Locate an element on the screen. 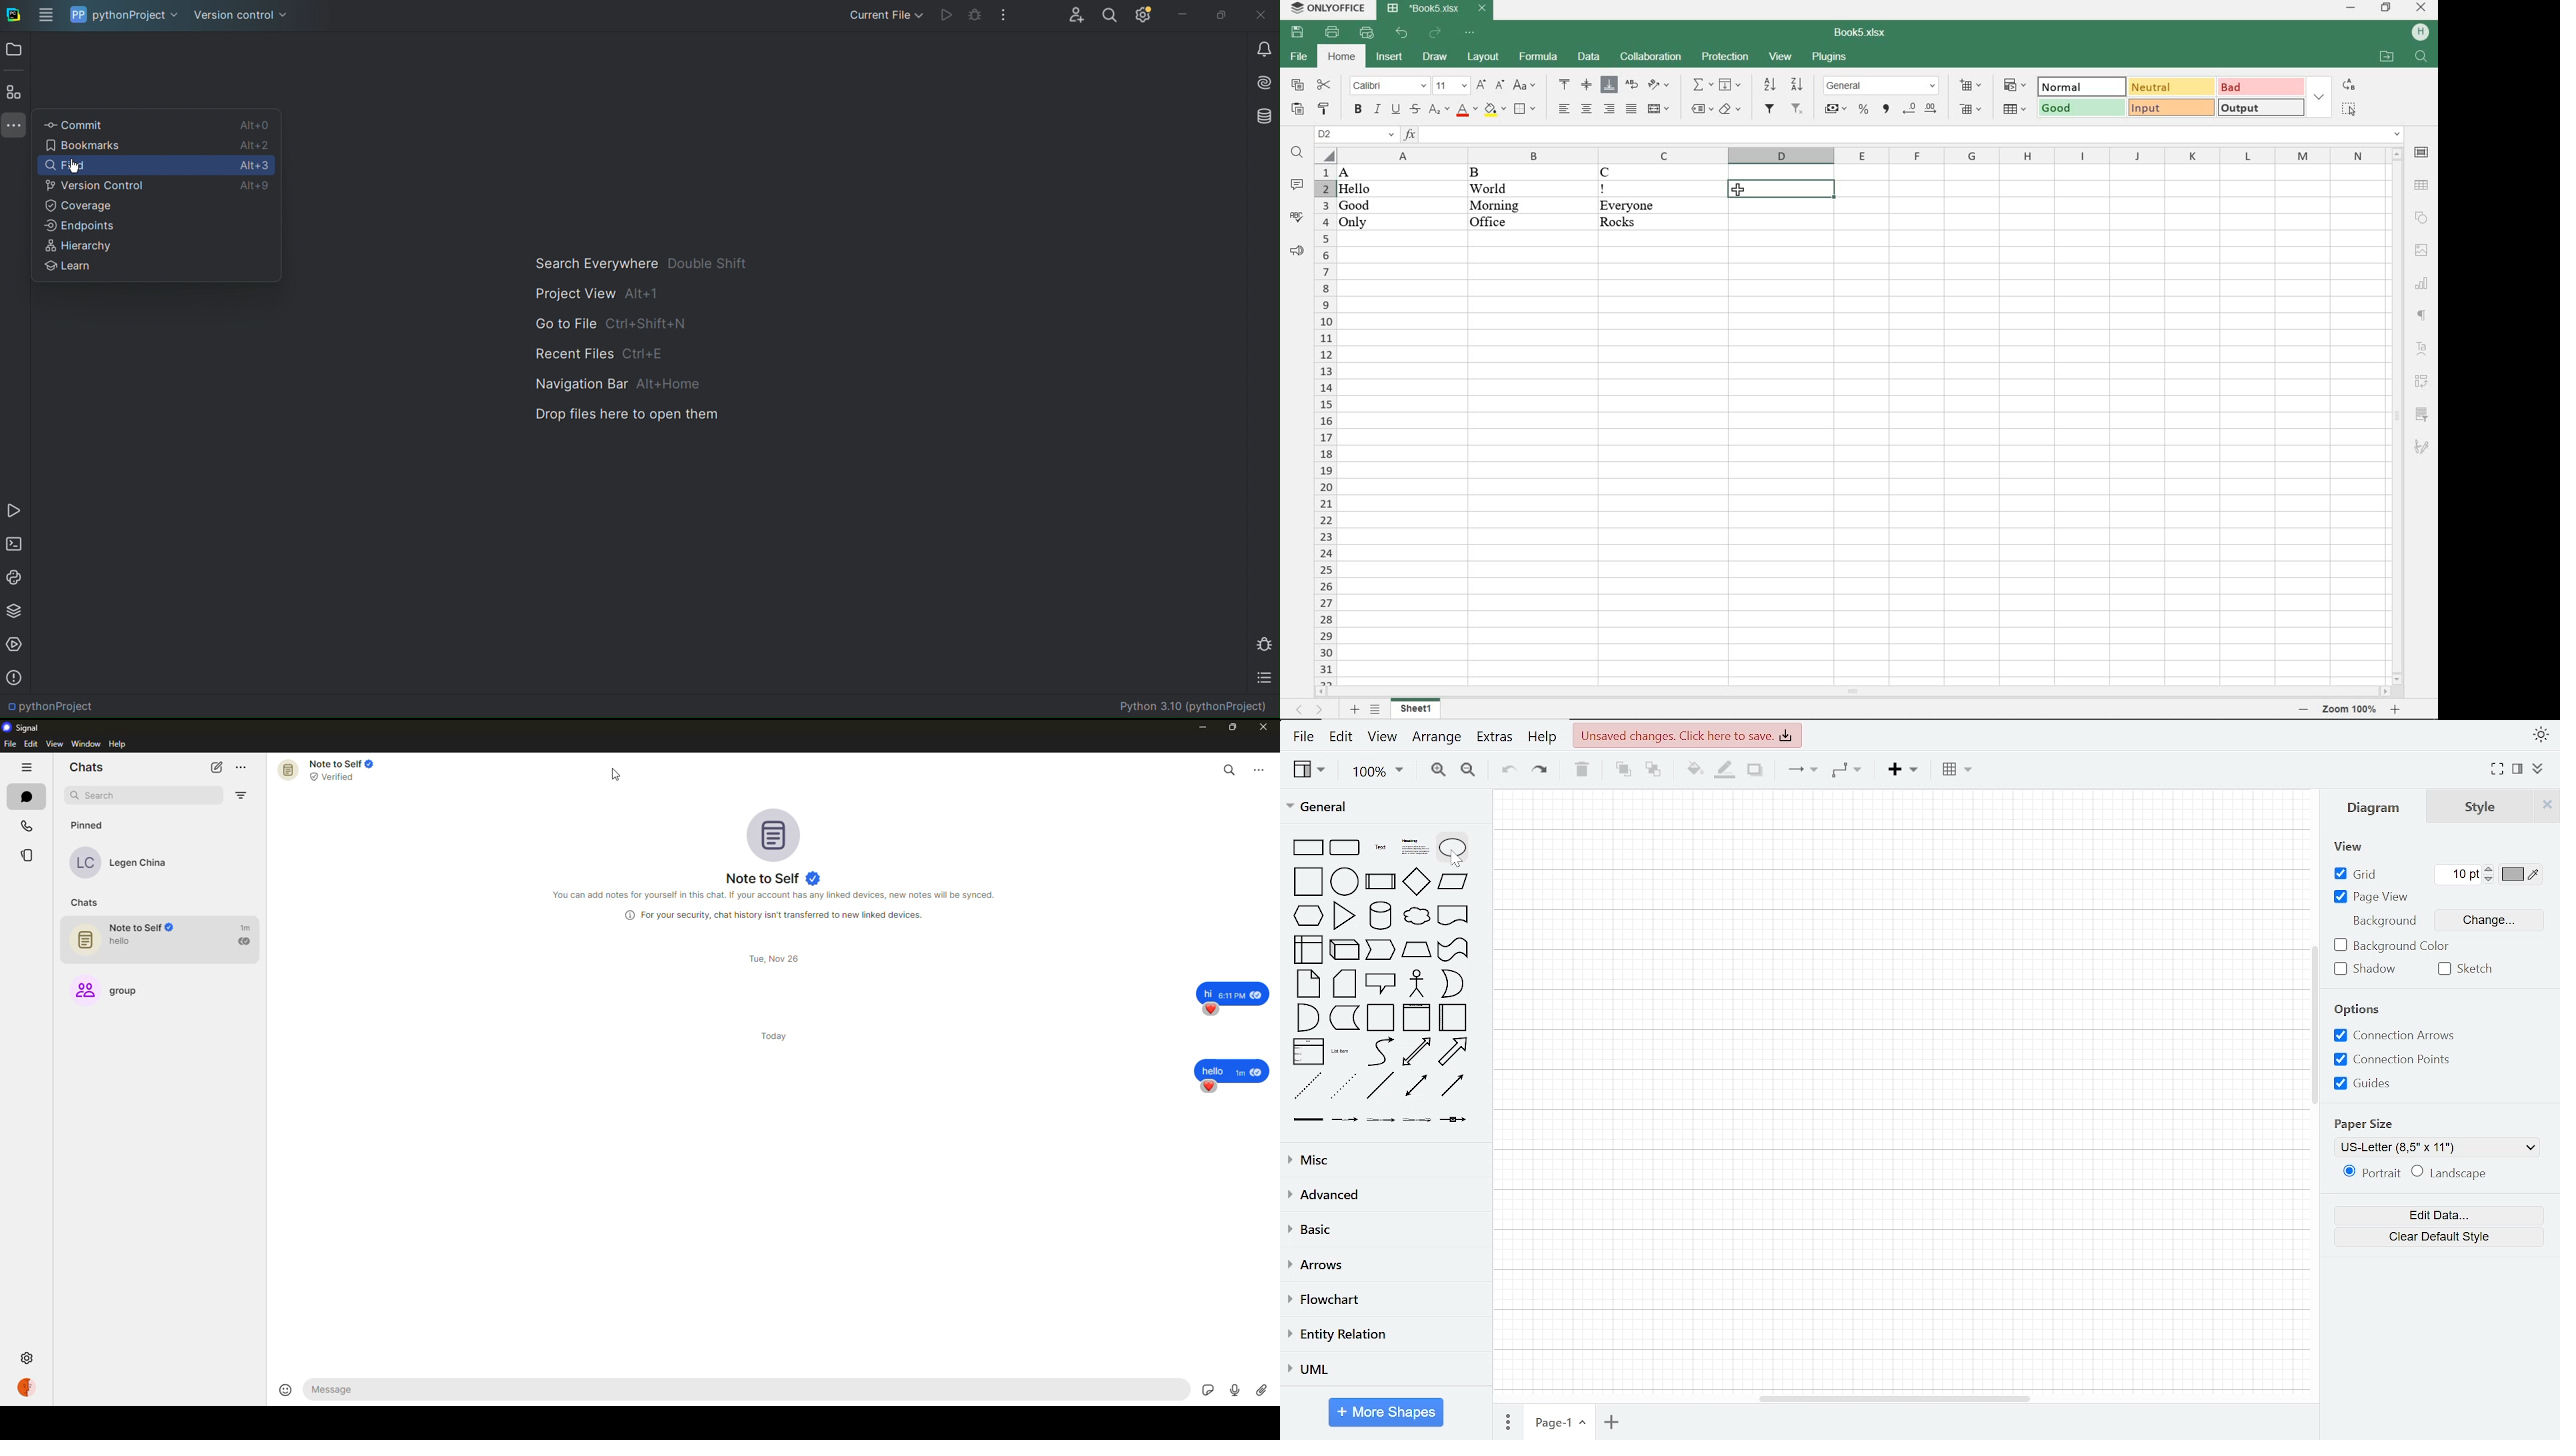 The image size is (2576, 1456). font is located at coordinates (1388, 86).